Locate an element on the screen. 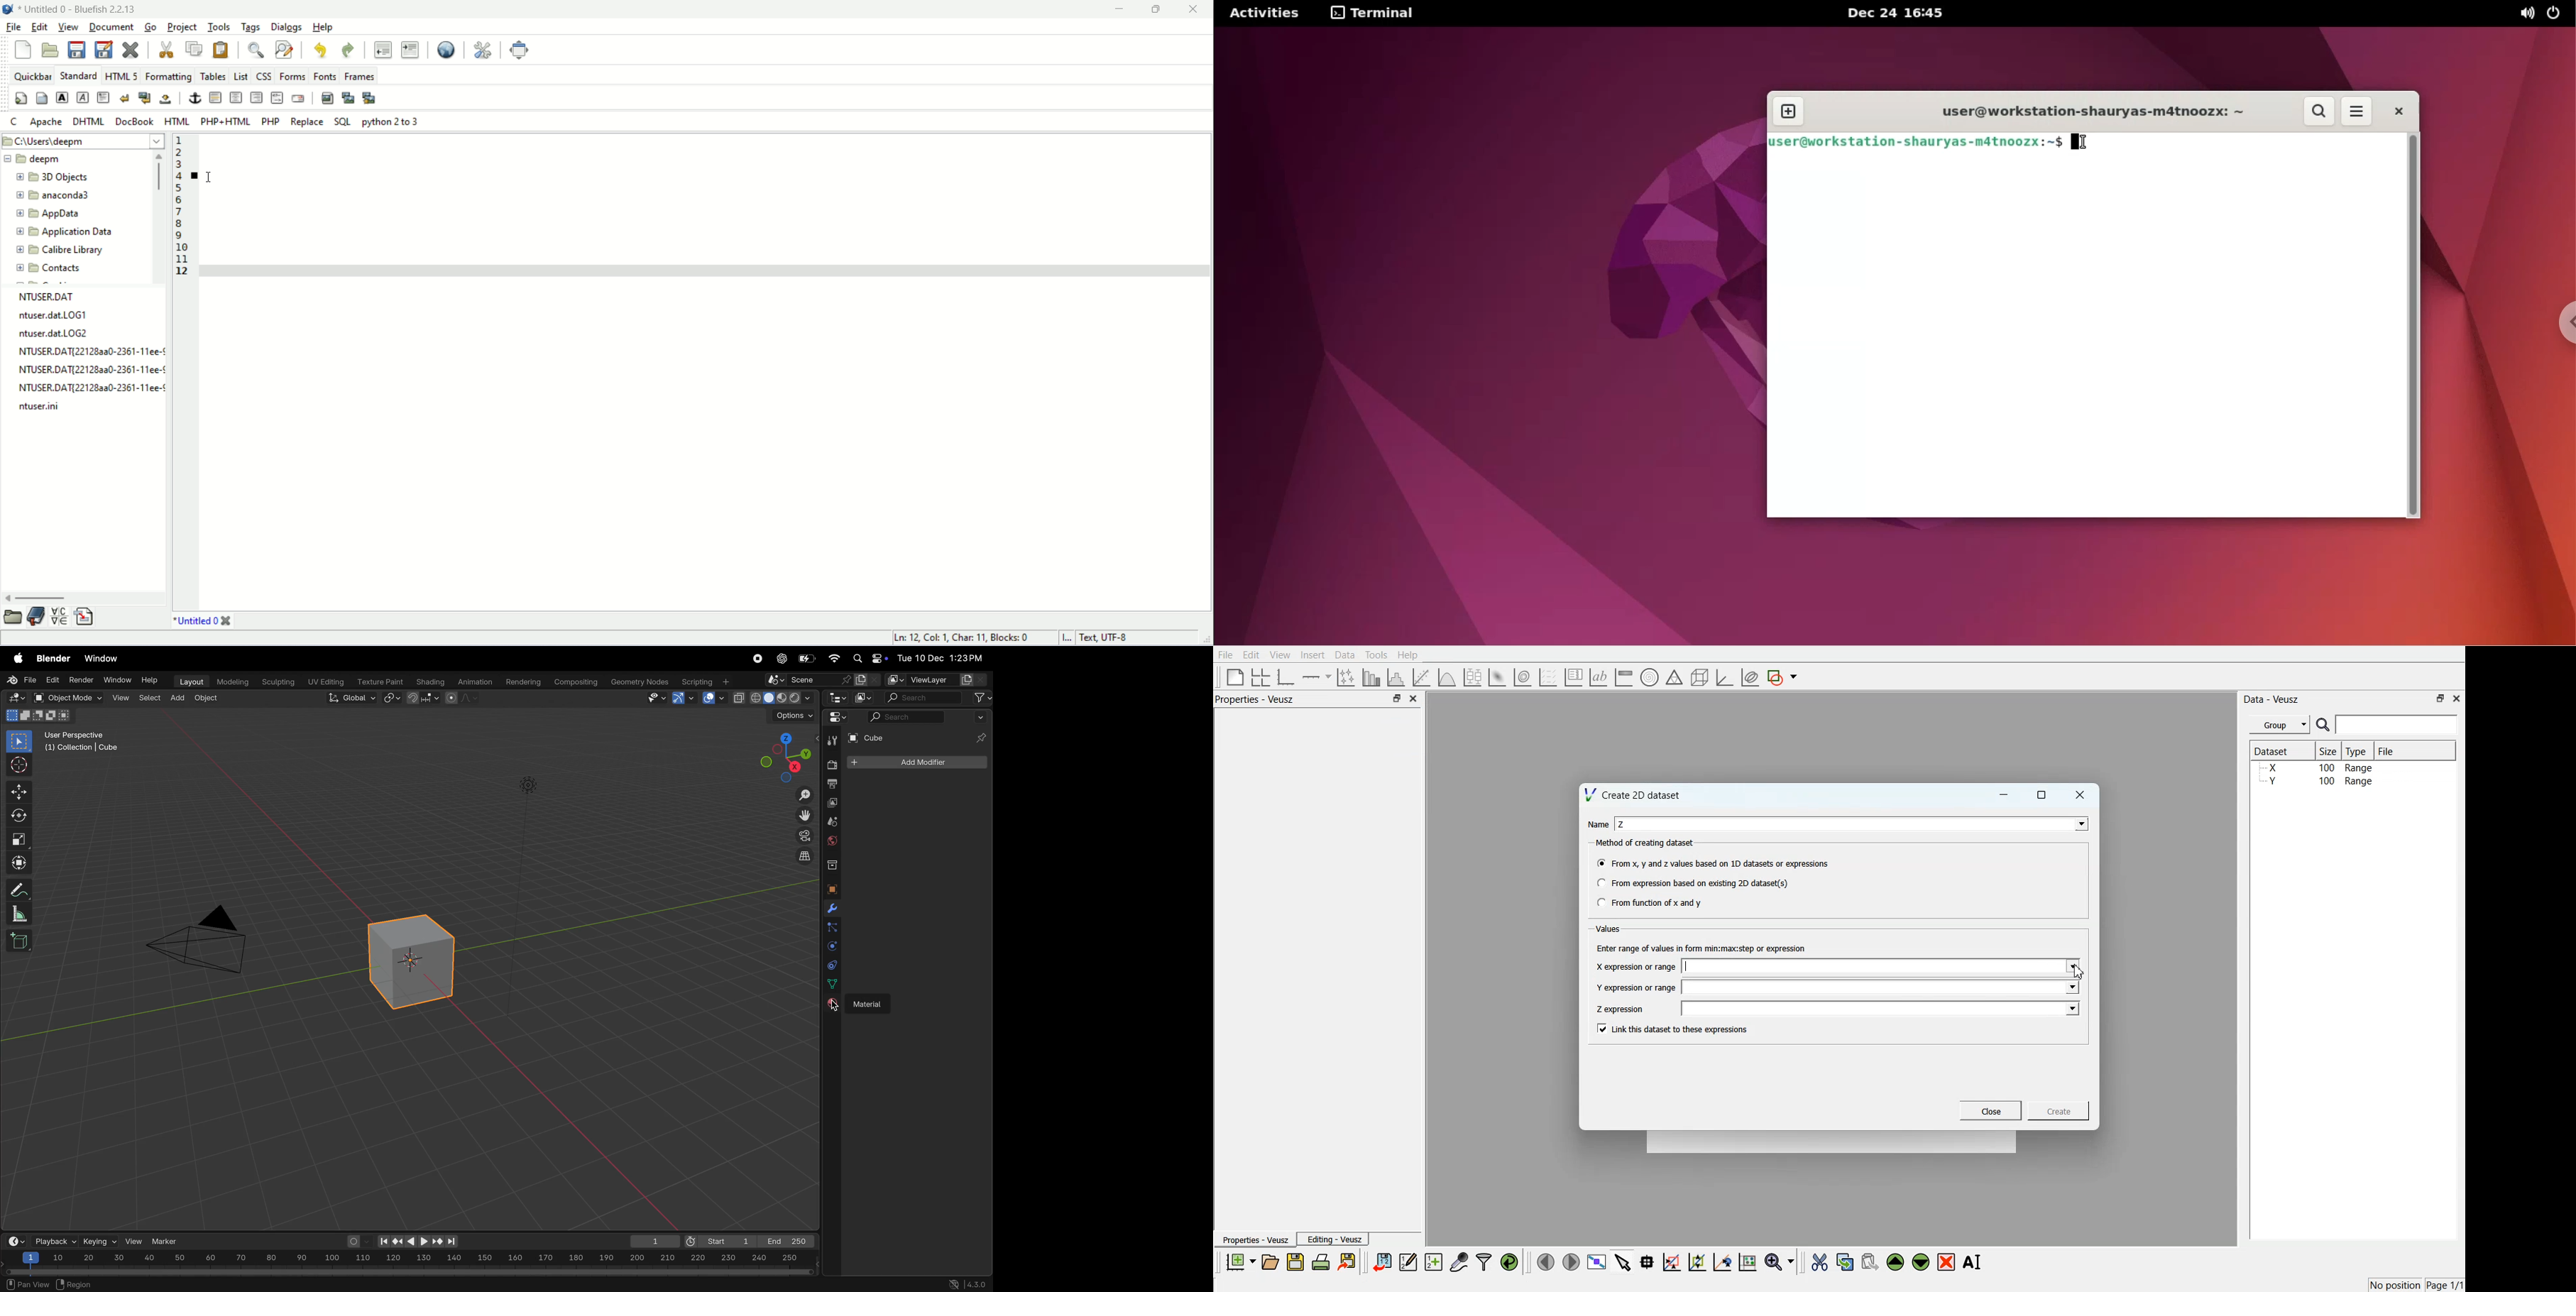 The height and width of the screenshot is (1316, 2576). tool is located at coordinates (830, 742).